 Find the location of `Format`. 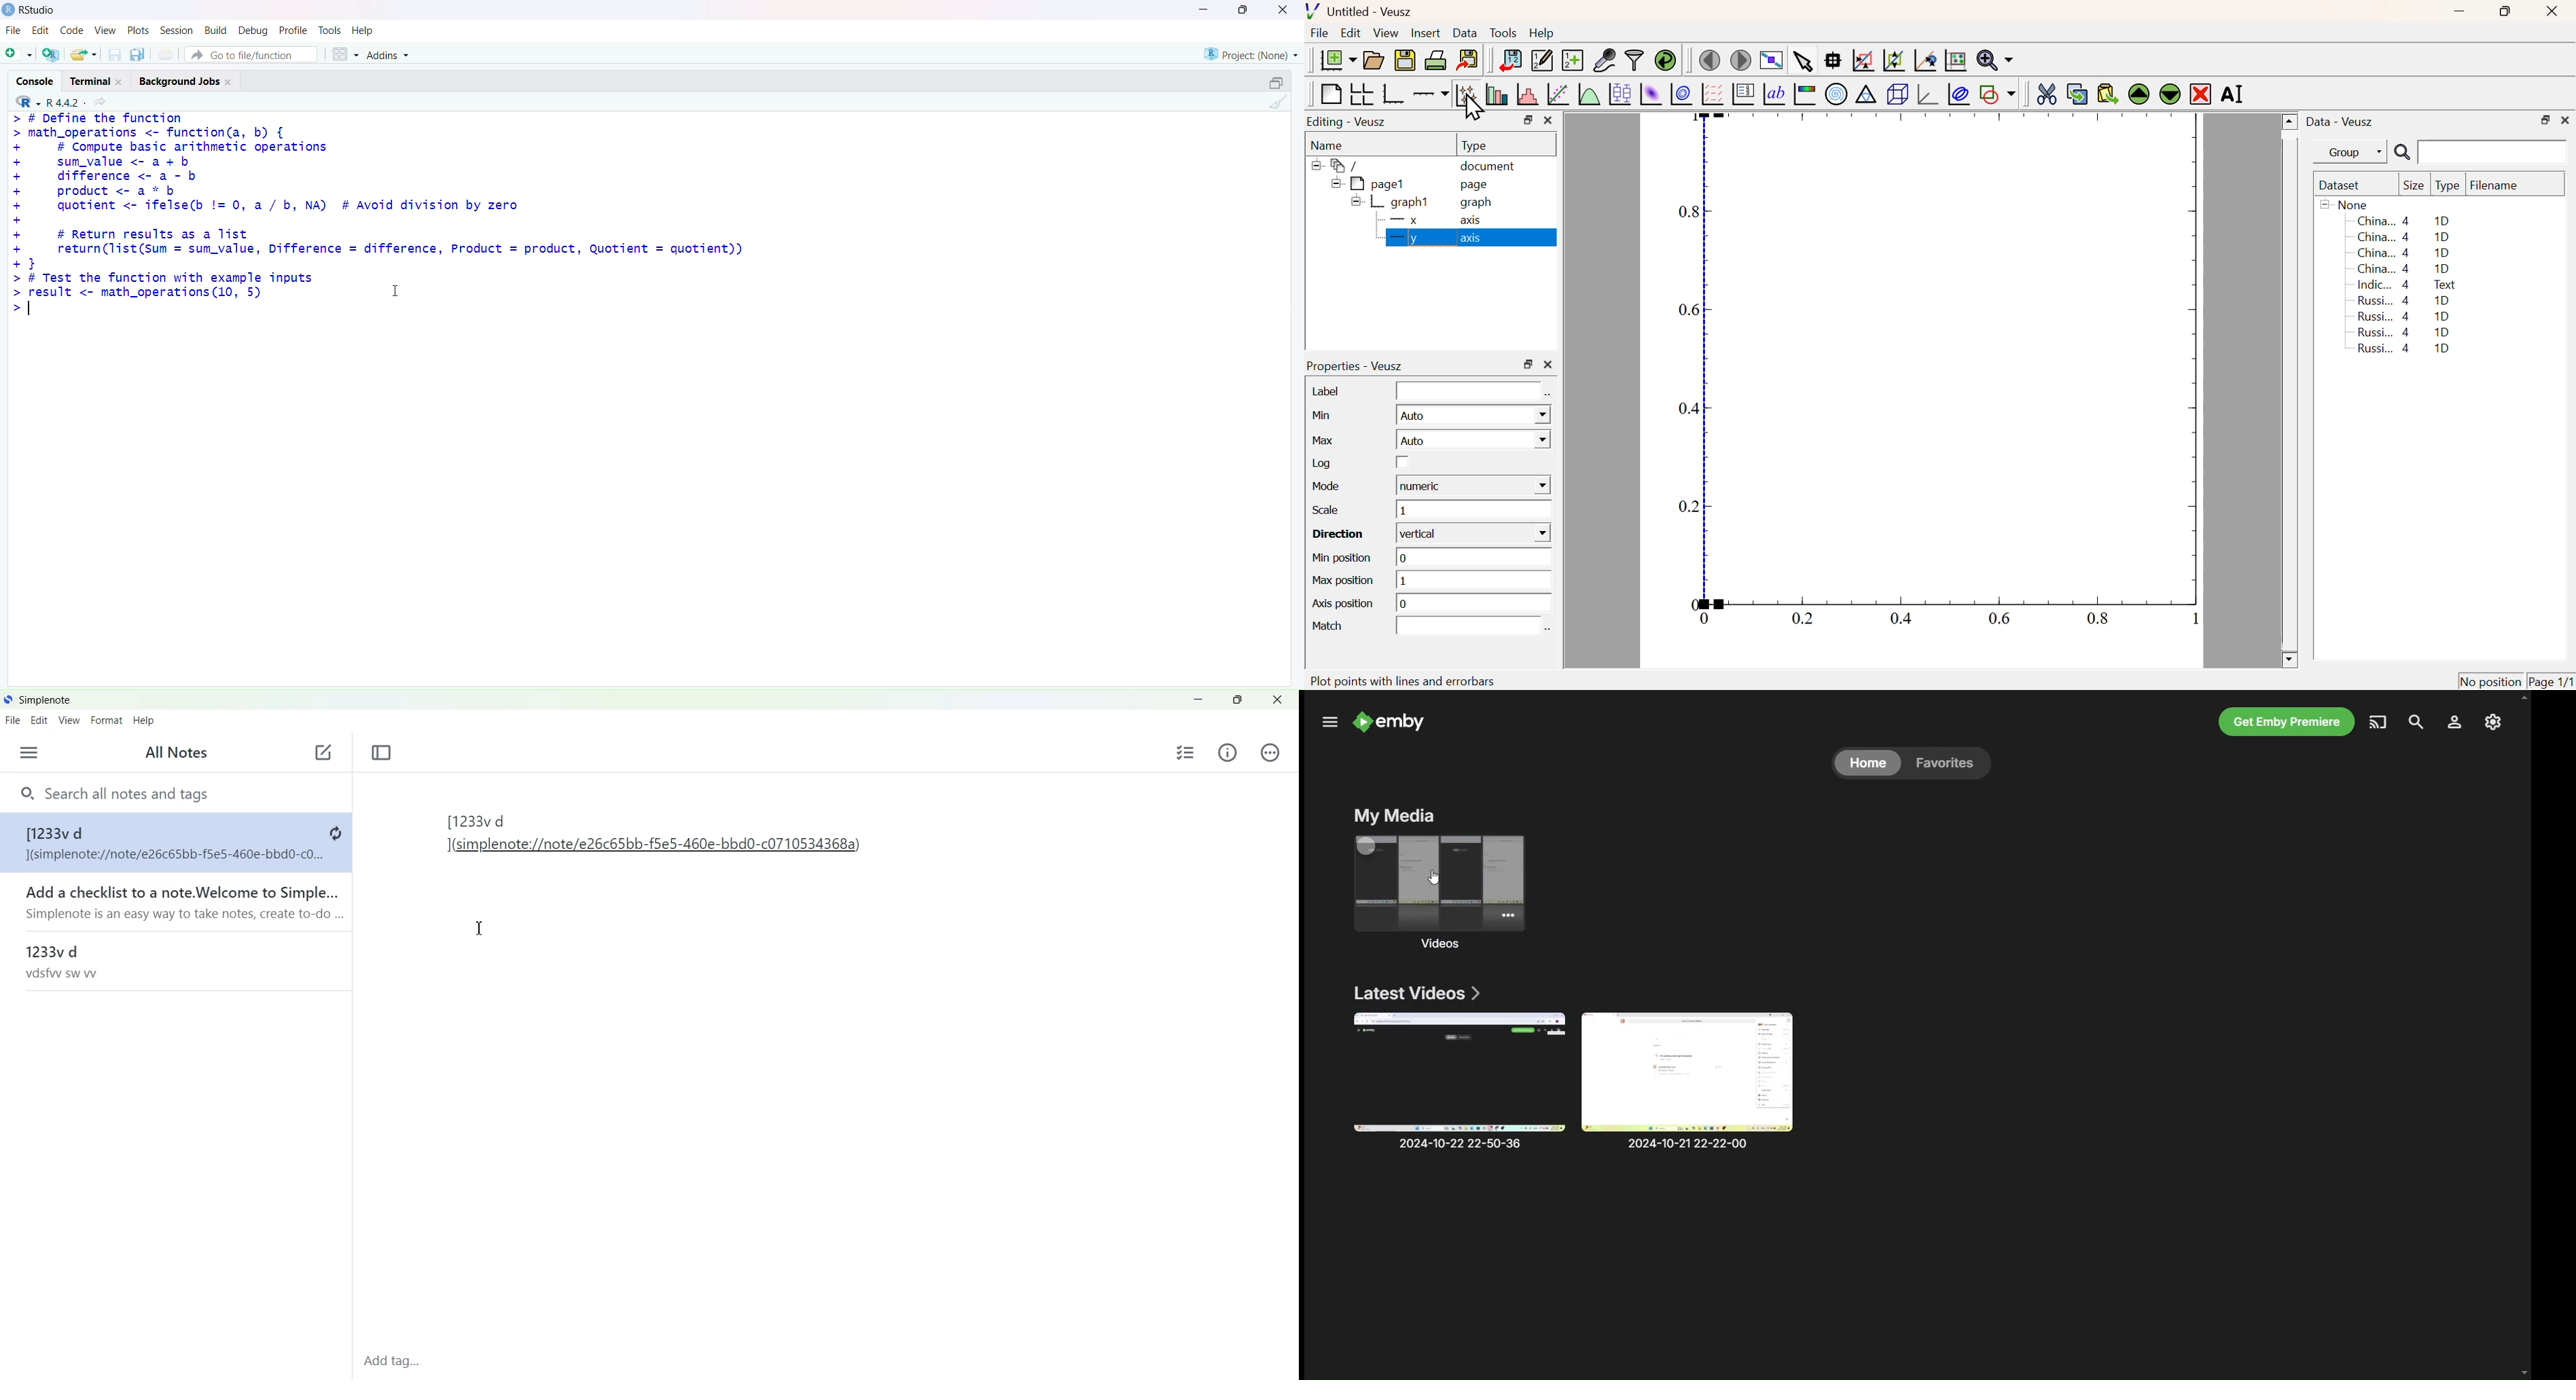

Format is located at coordinates (106, 721).